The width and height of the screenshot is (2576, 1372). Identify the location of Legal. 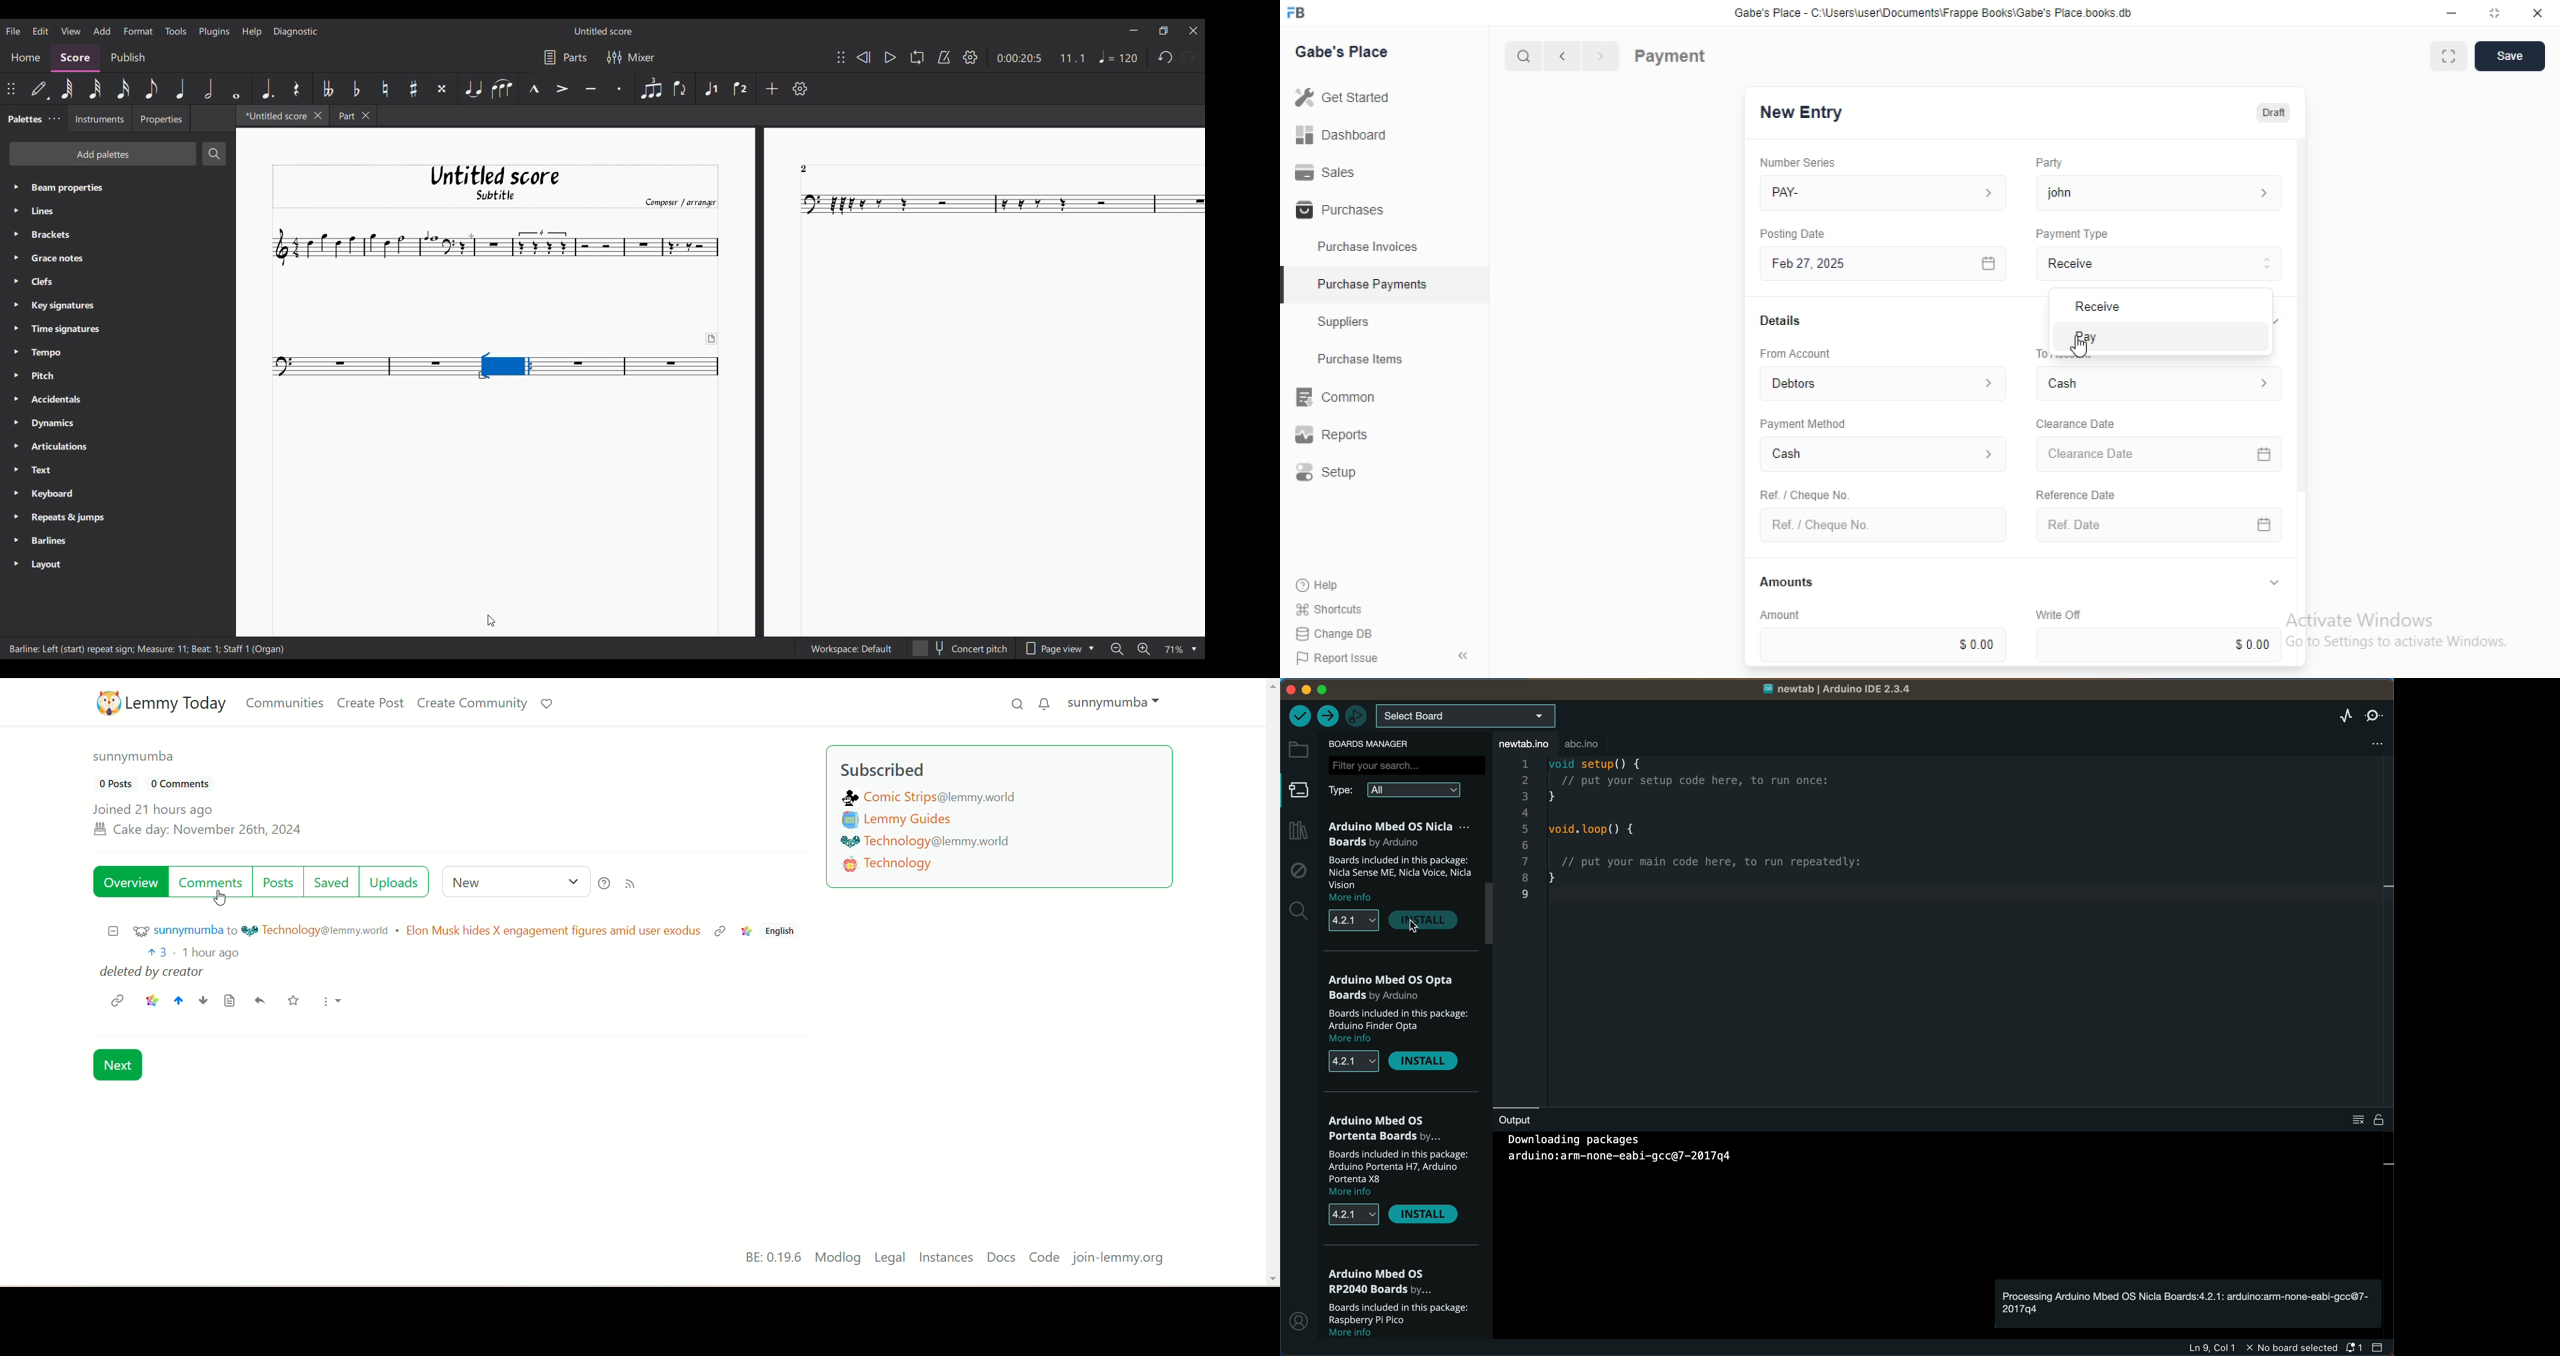
(890, 1259).